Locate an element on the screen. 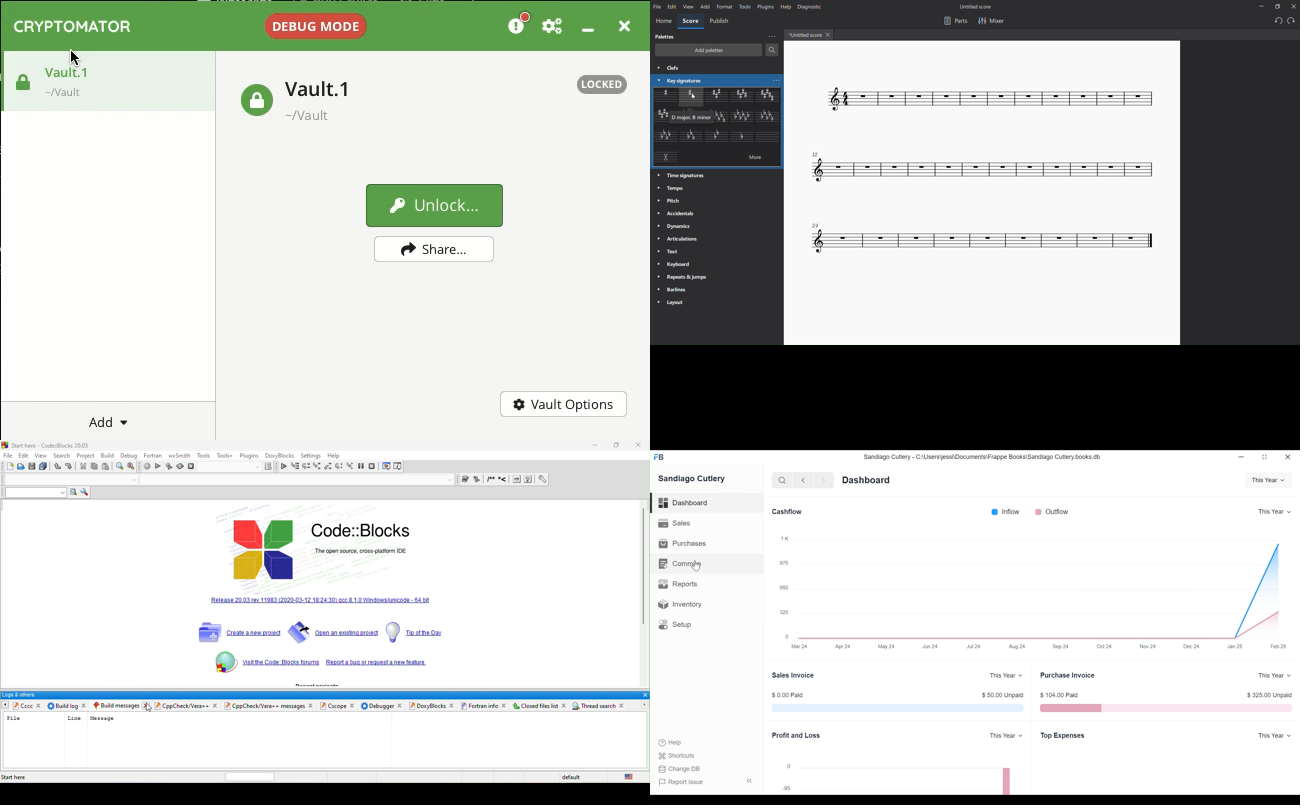  Help is located at coordinates (671, 743).